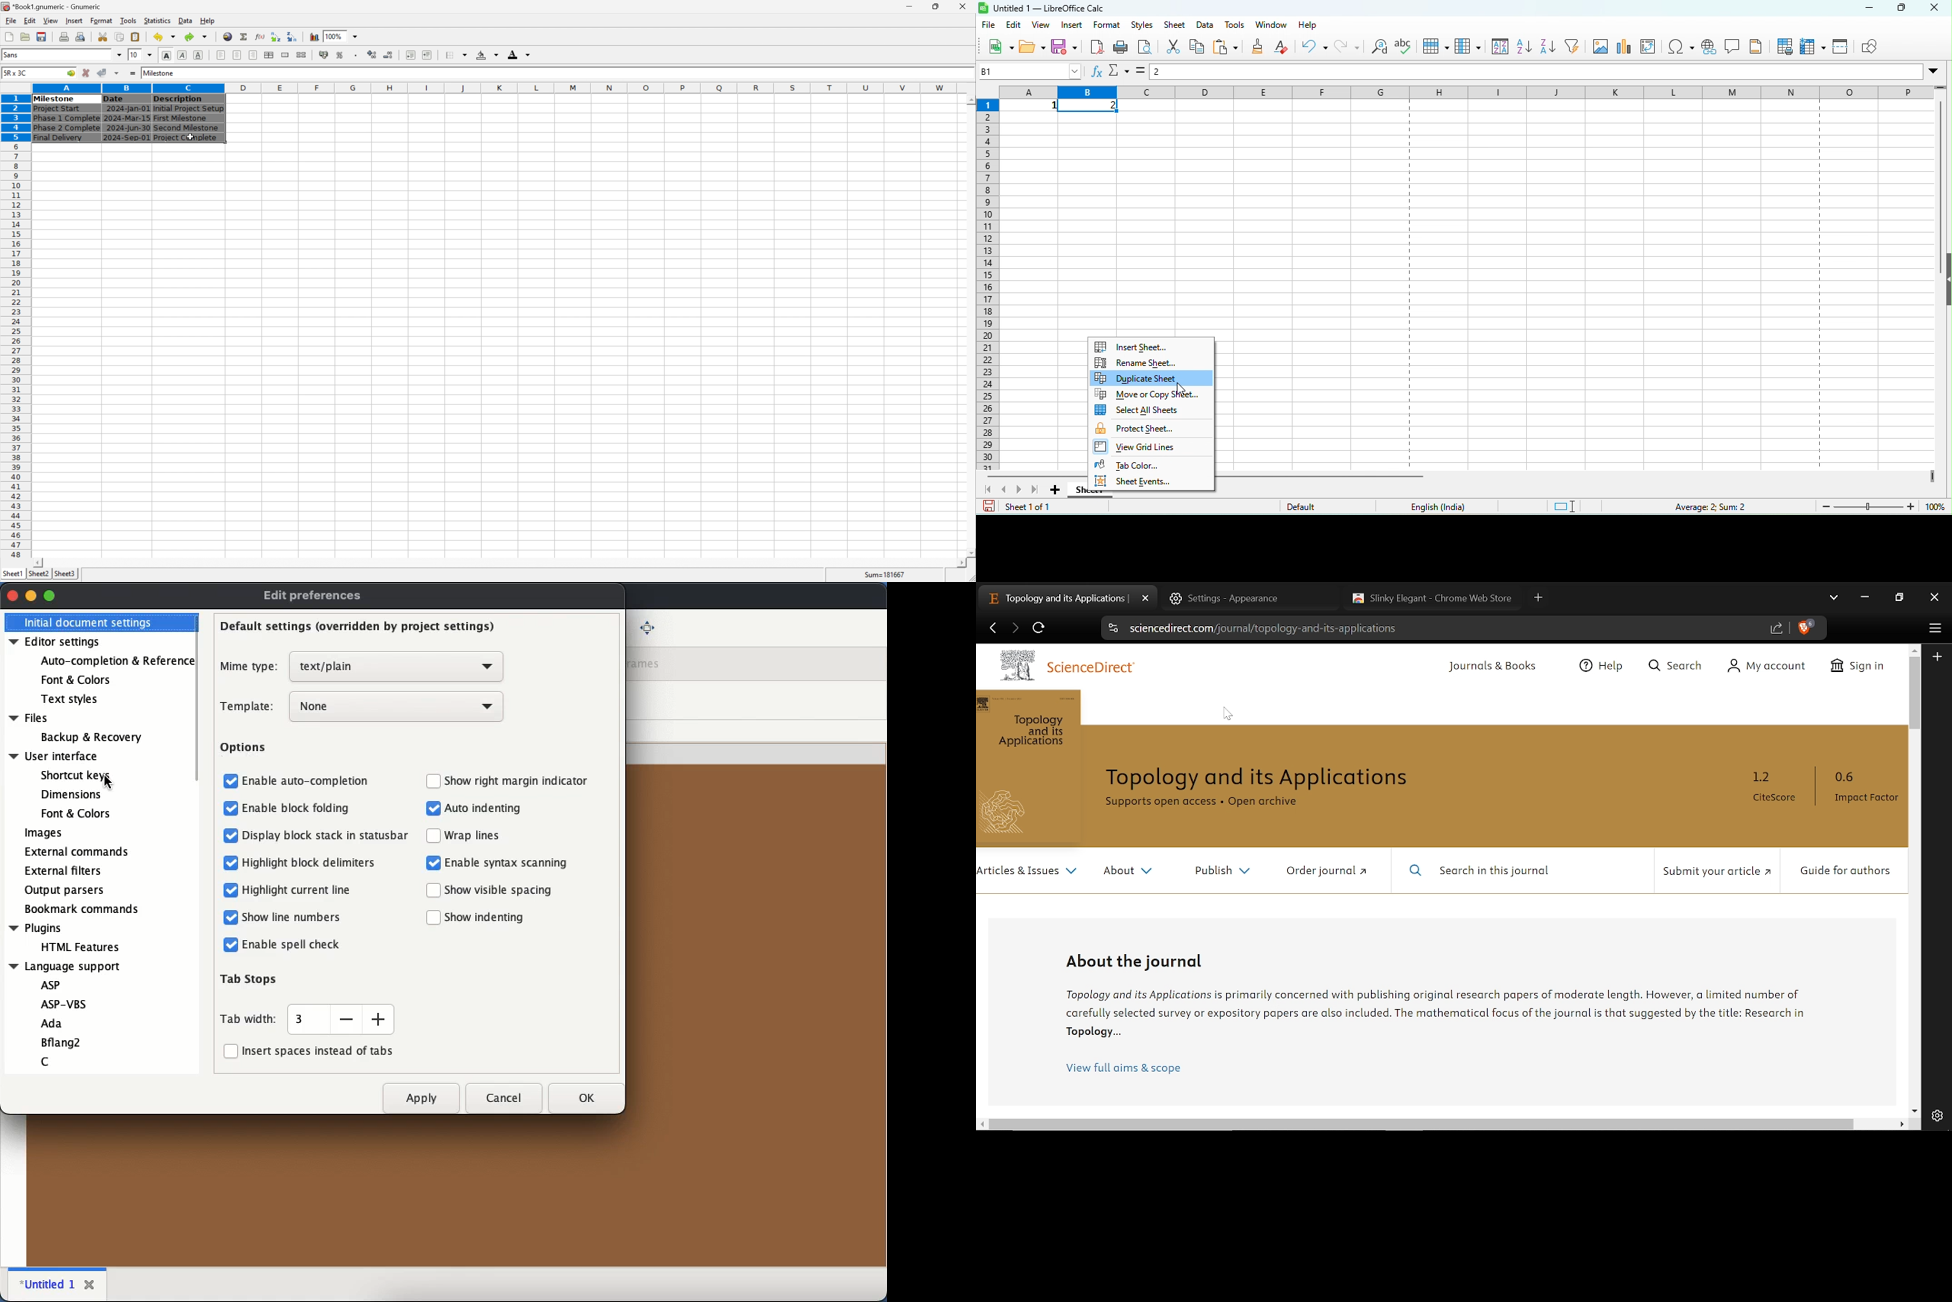  What do you see at coordinates (316, 863) in the screenshot?
I see `Highlight block delimiters` at bounding box center [316, 863].